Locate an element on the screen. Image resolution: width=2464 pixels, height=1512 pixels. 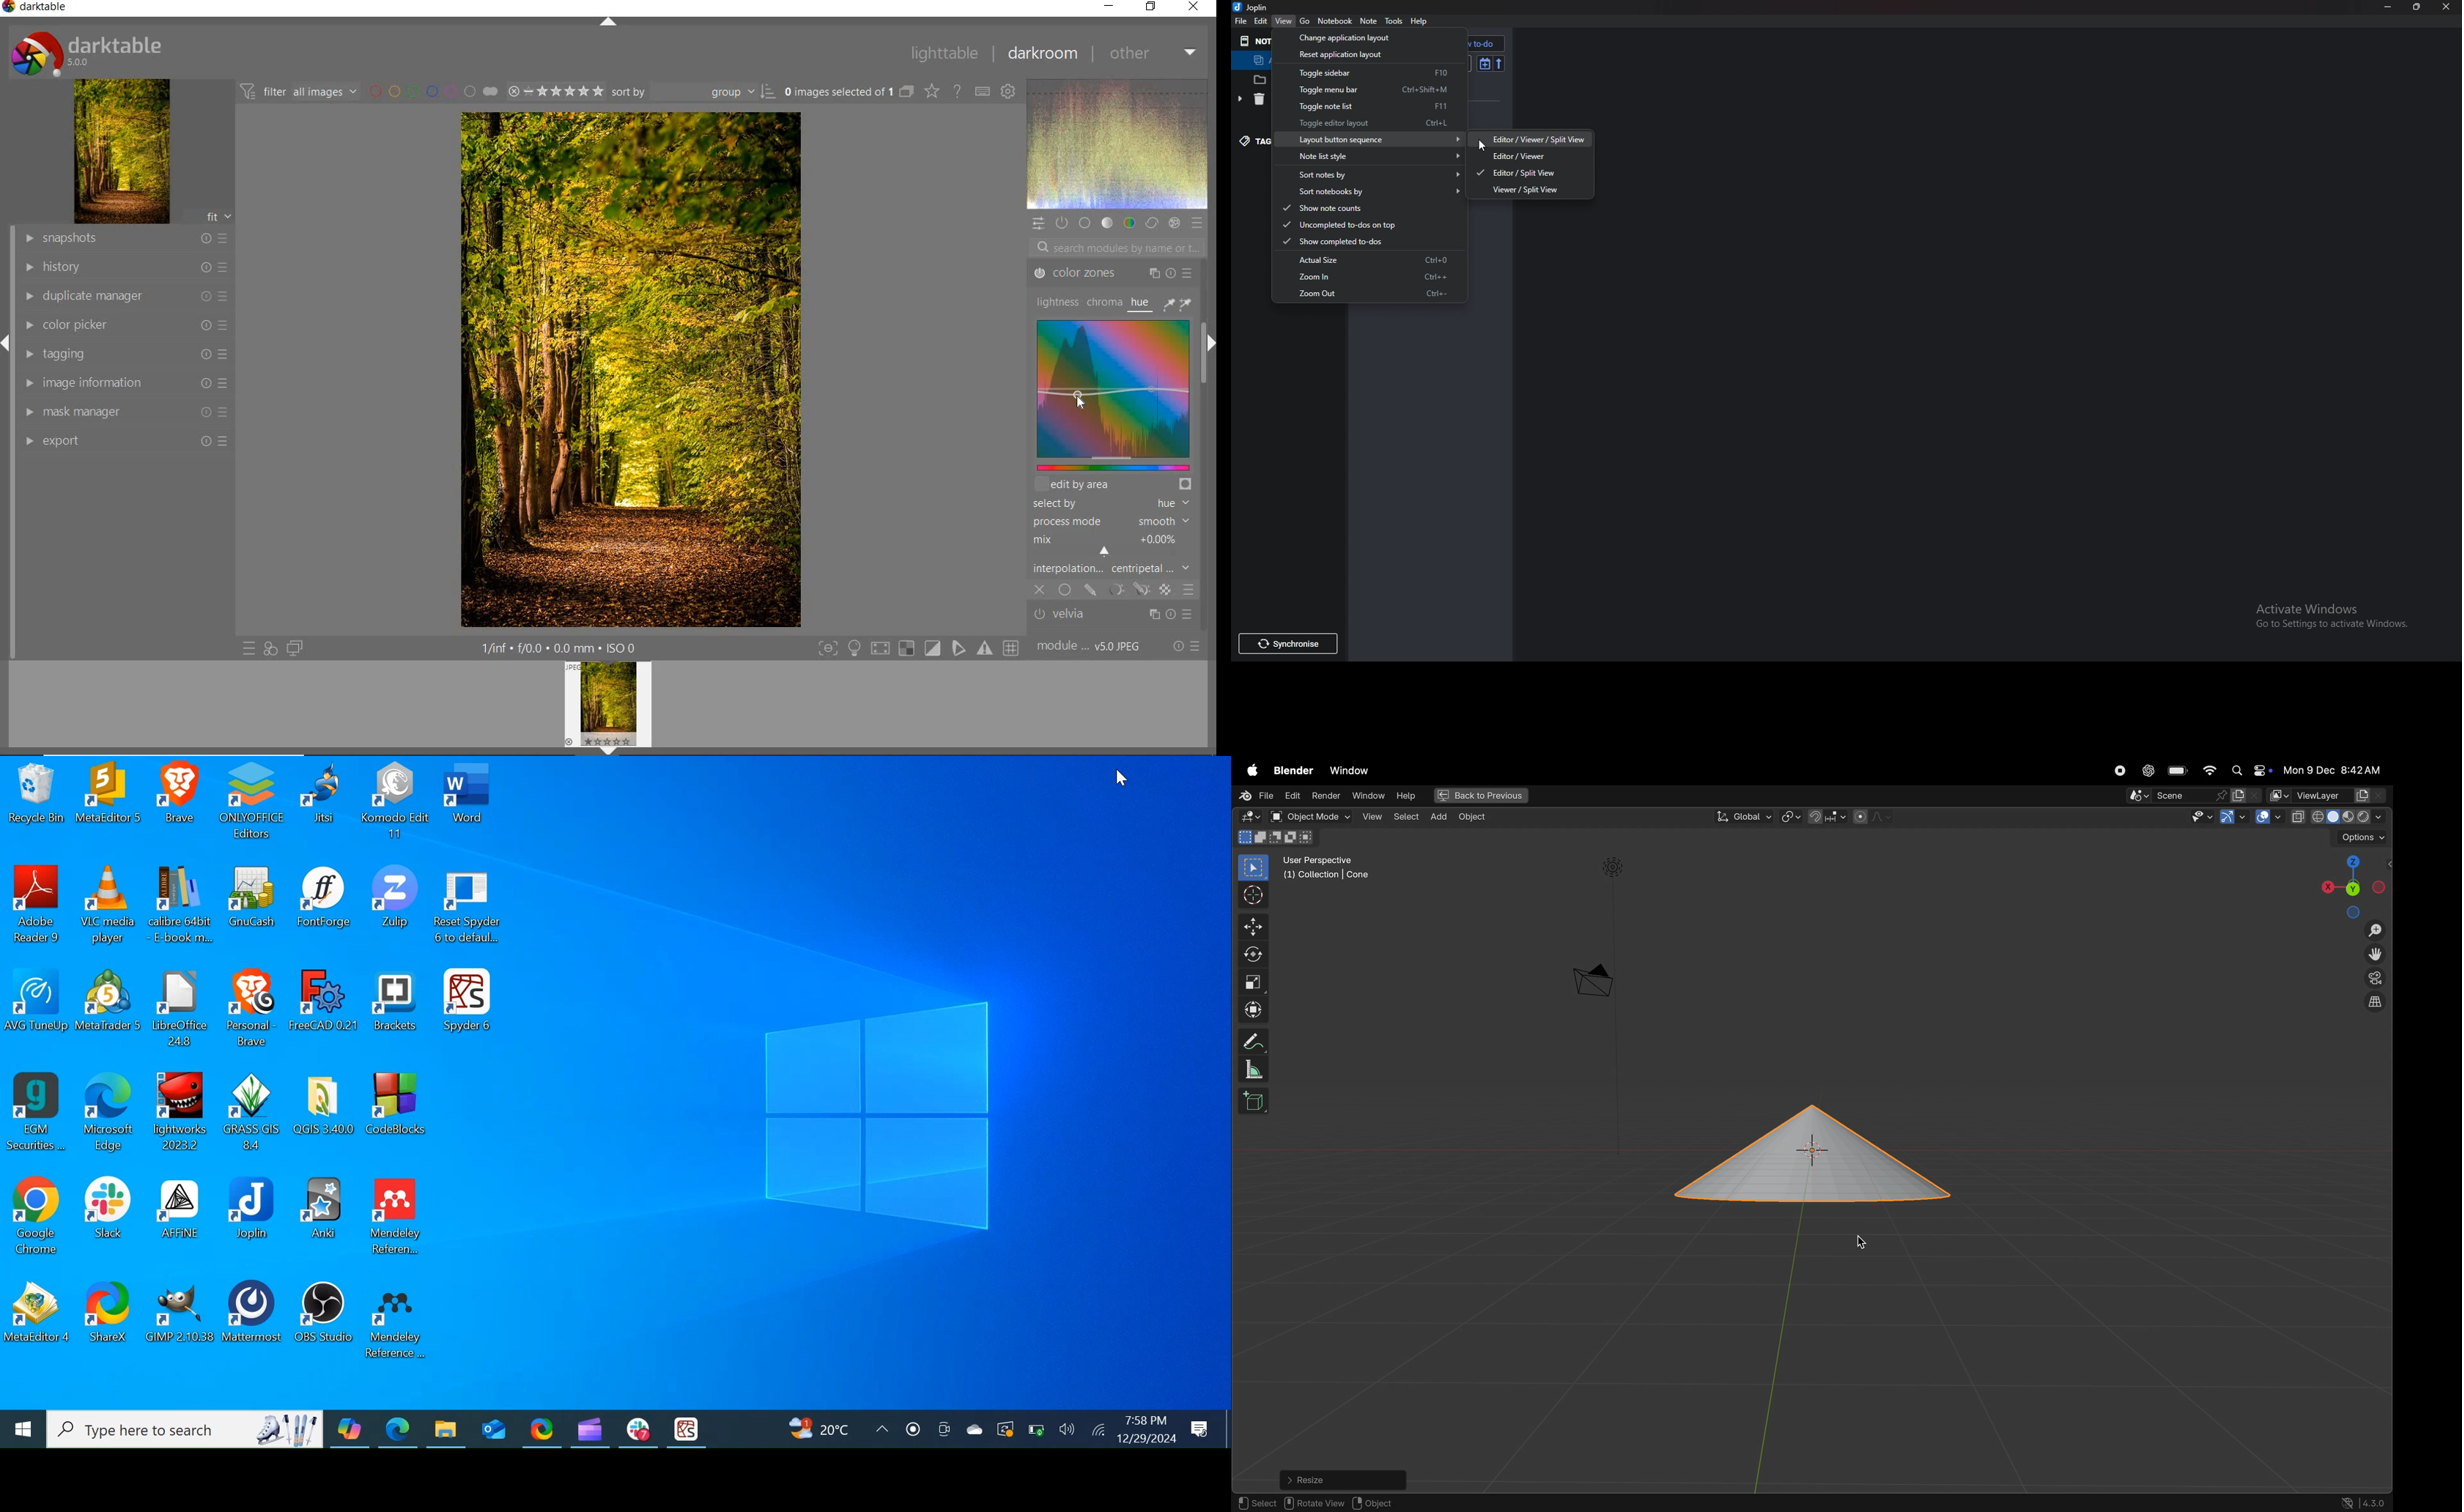
COLOR is located at coordinates (1131, 223).